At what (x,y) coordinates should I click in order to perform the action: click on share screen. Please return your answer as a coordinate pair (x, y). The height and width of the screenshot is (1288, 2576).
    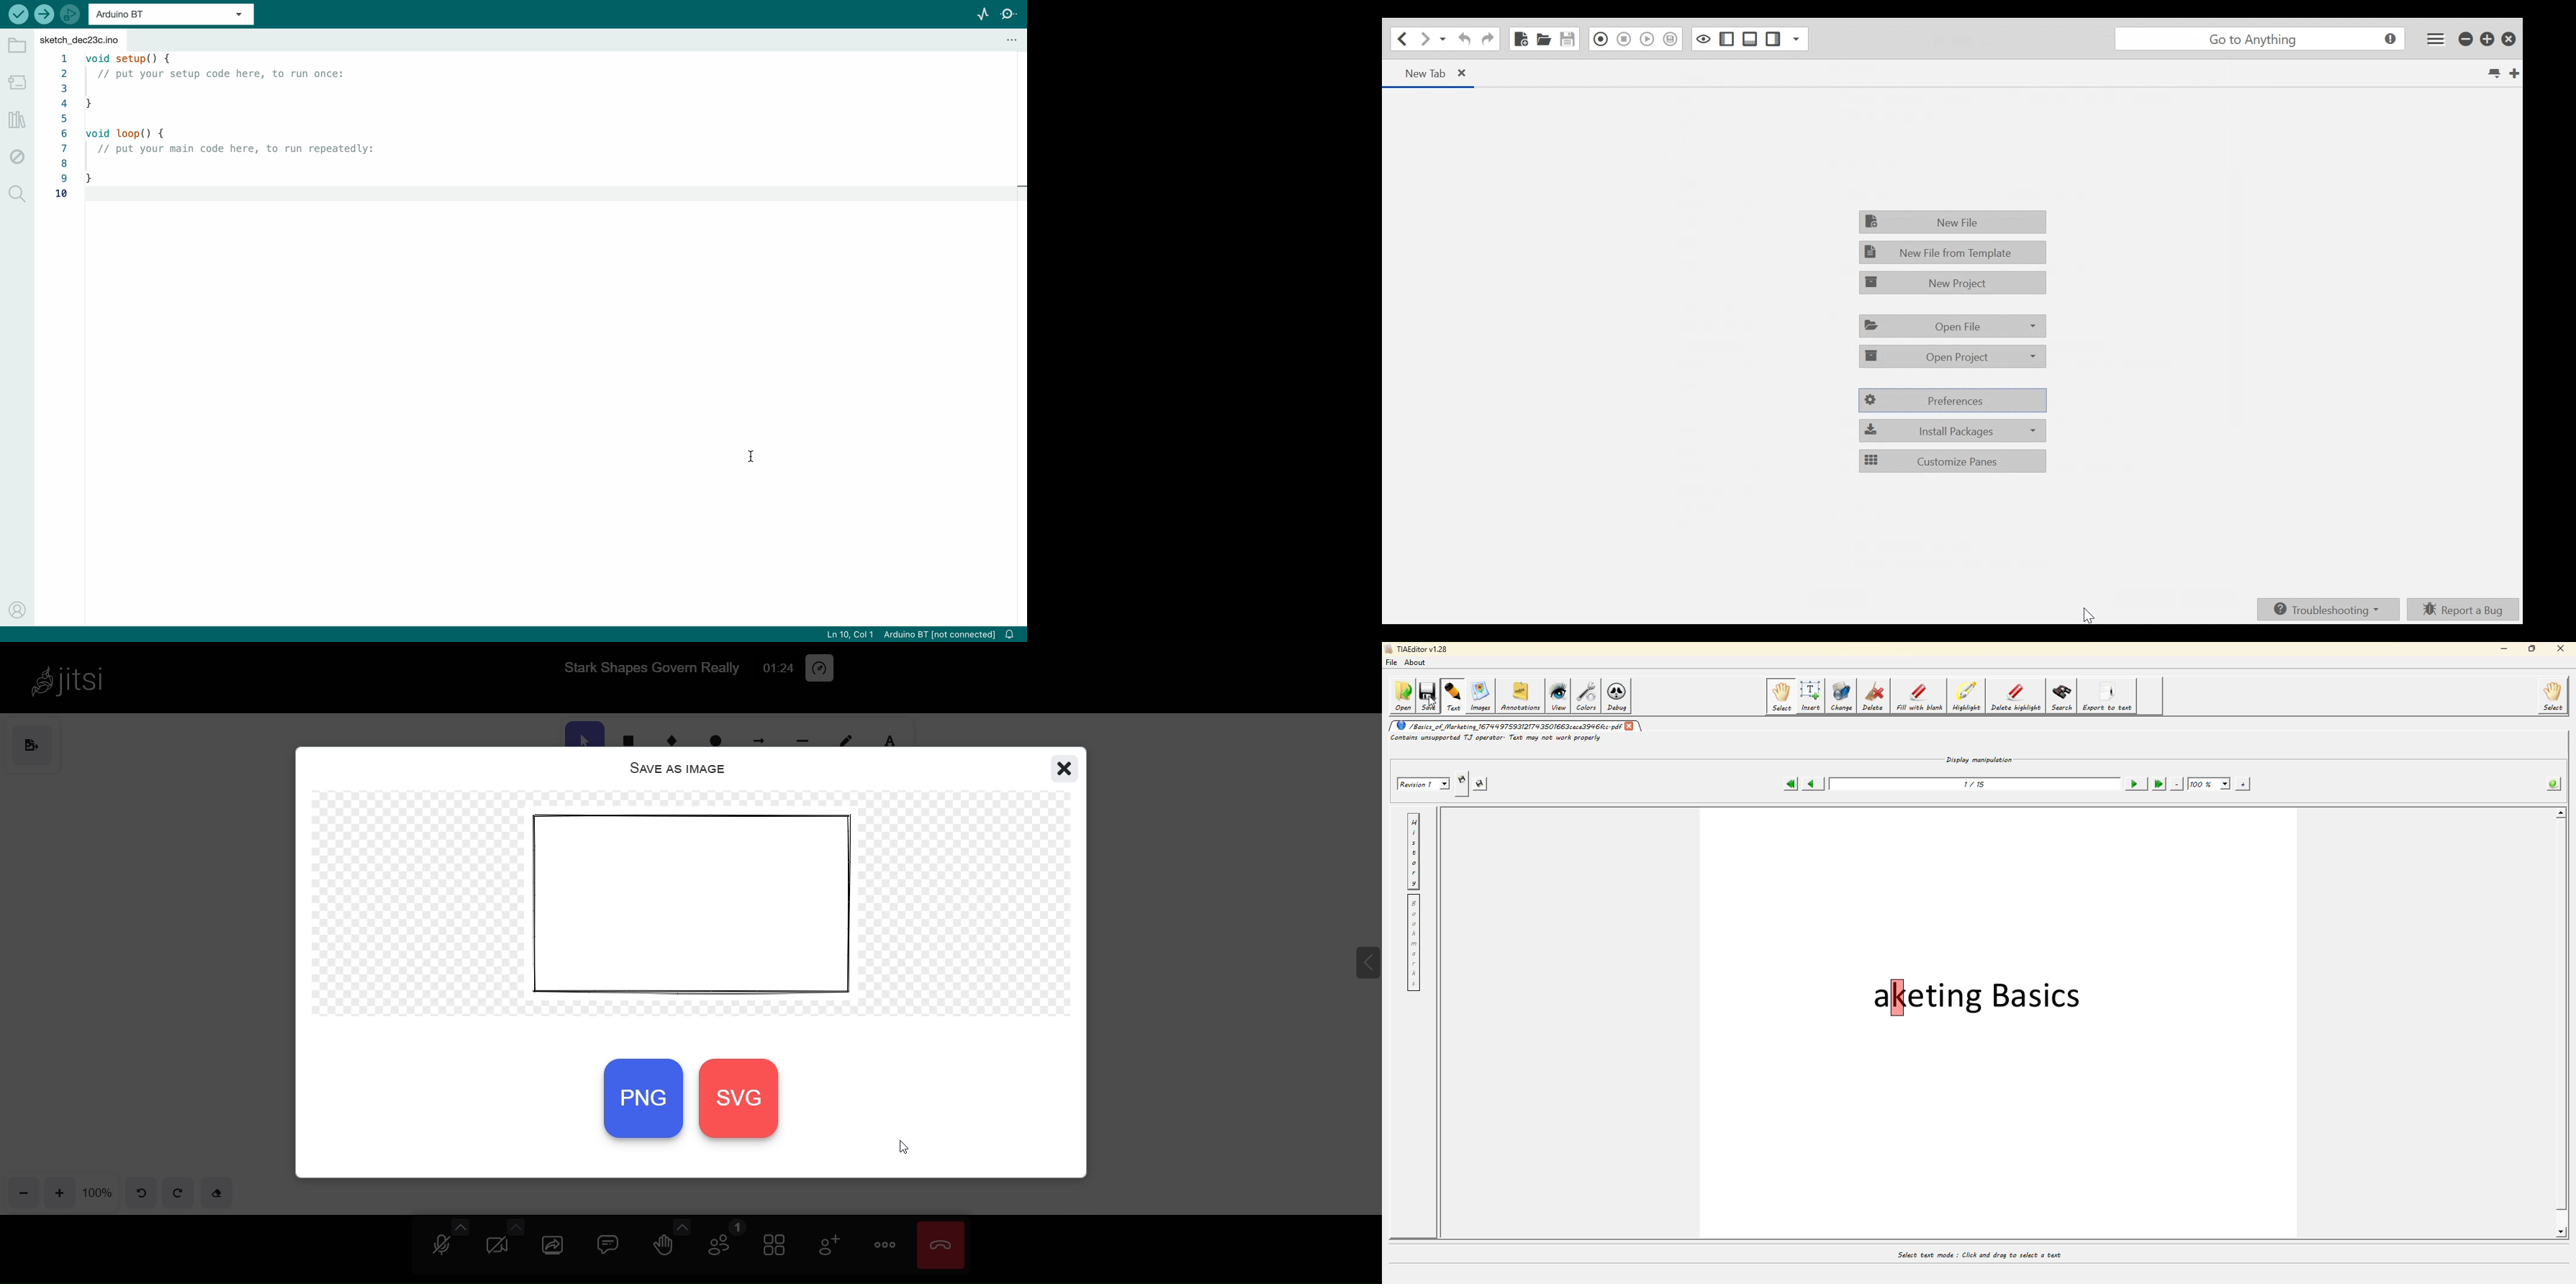
    Looking at the image, I should click on (551, 1245).